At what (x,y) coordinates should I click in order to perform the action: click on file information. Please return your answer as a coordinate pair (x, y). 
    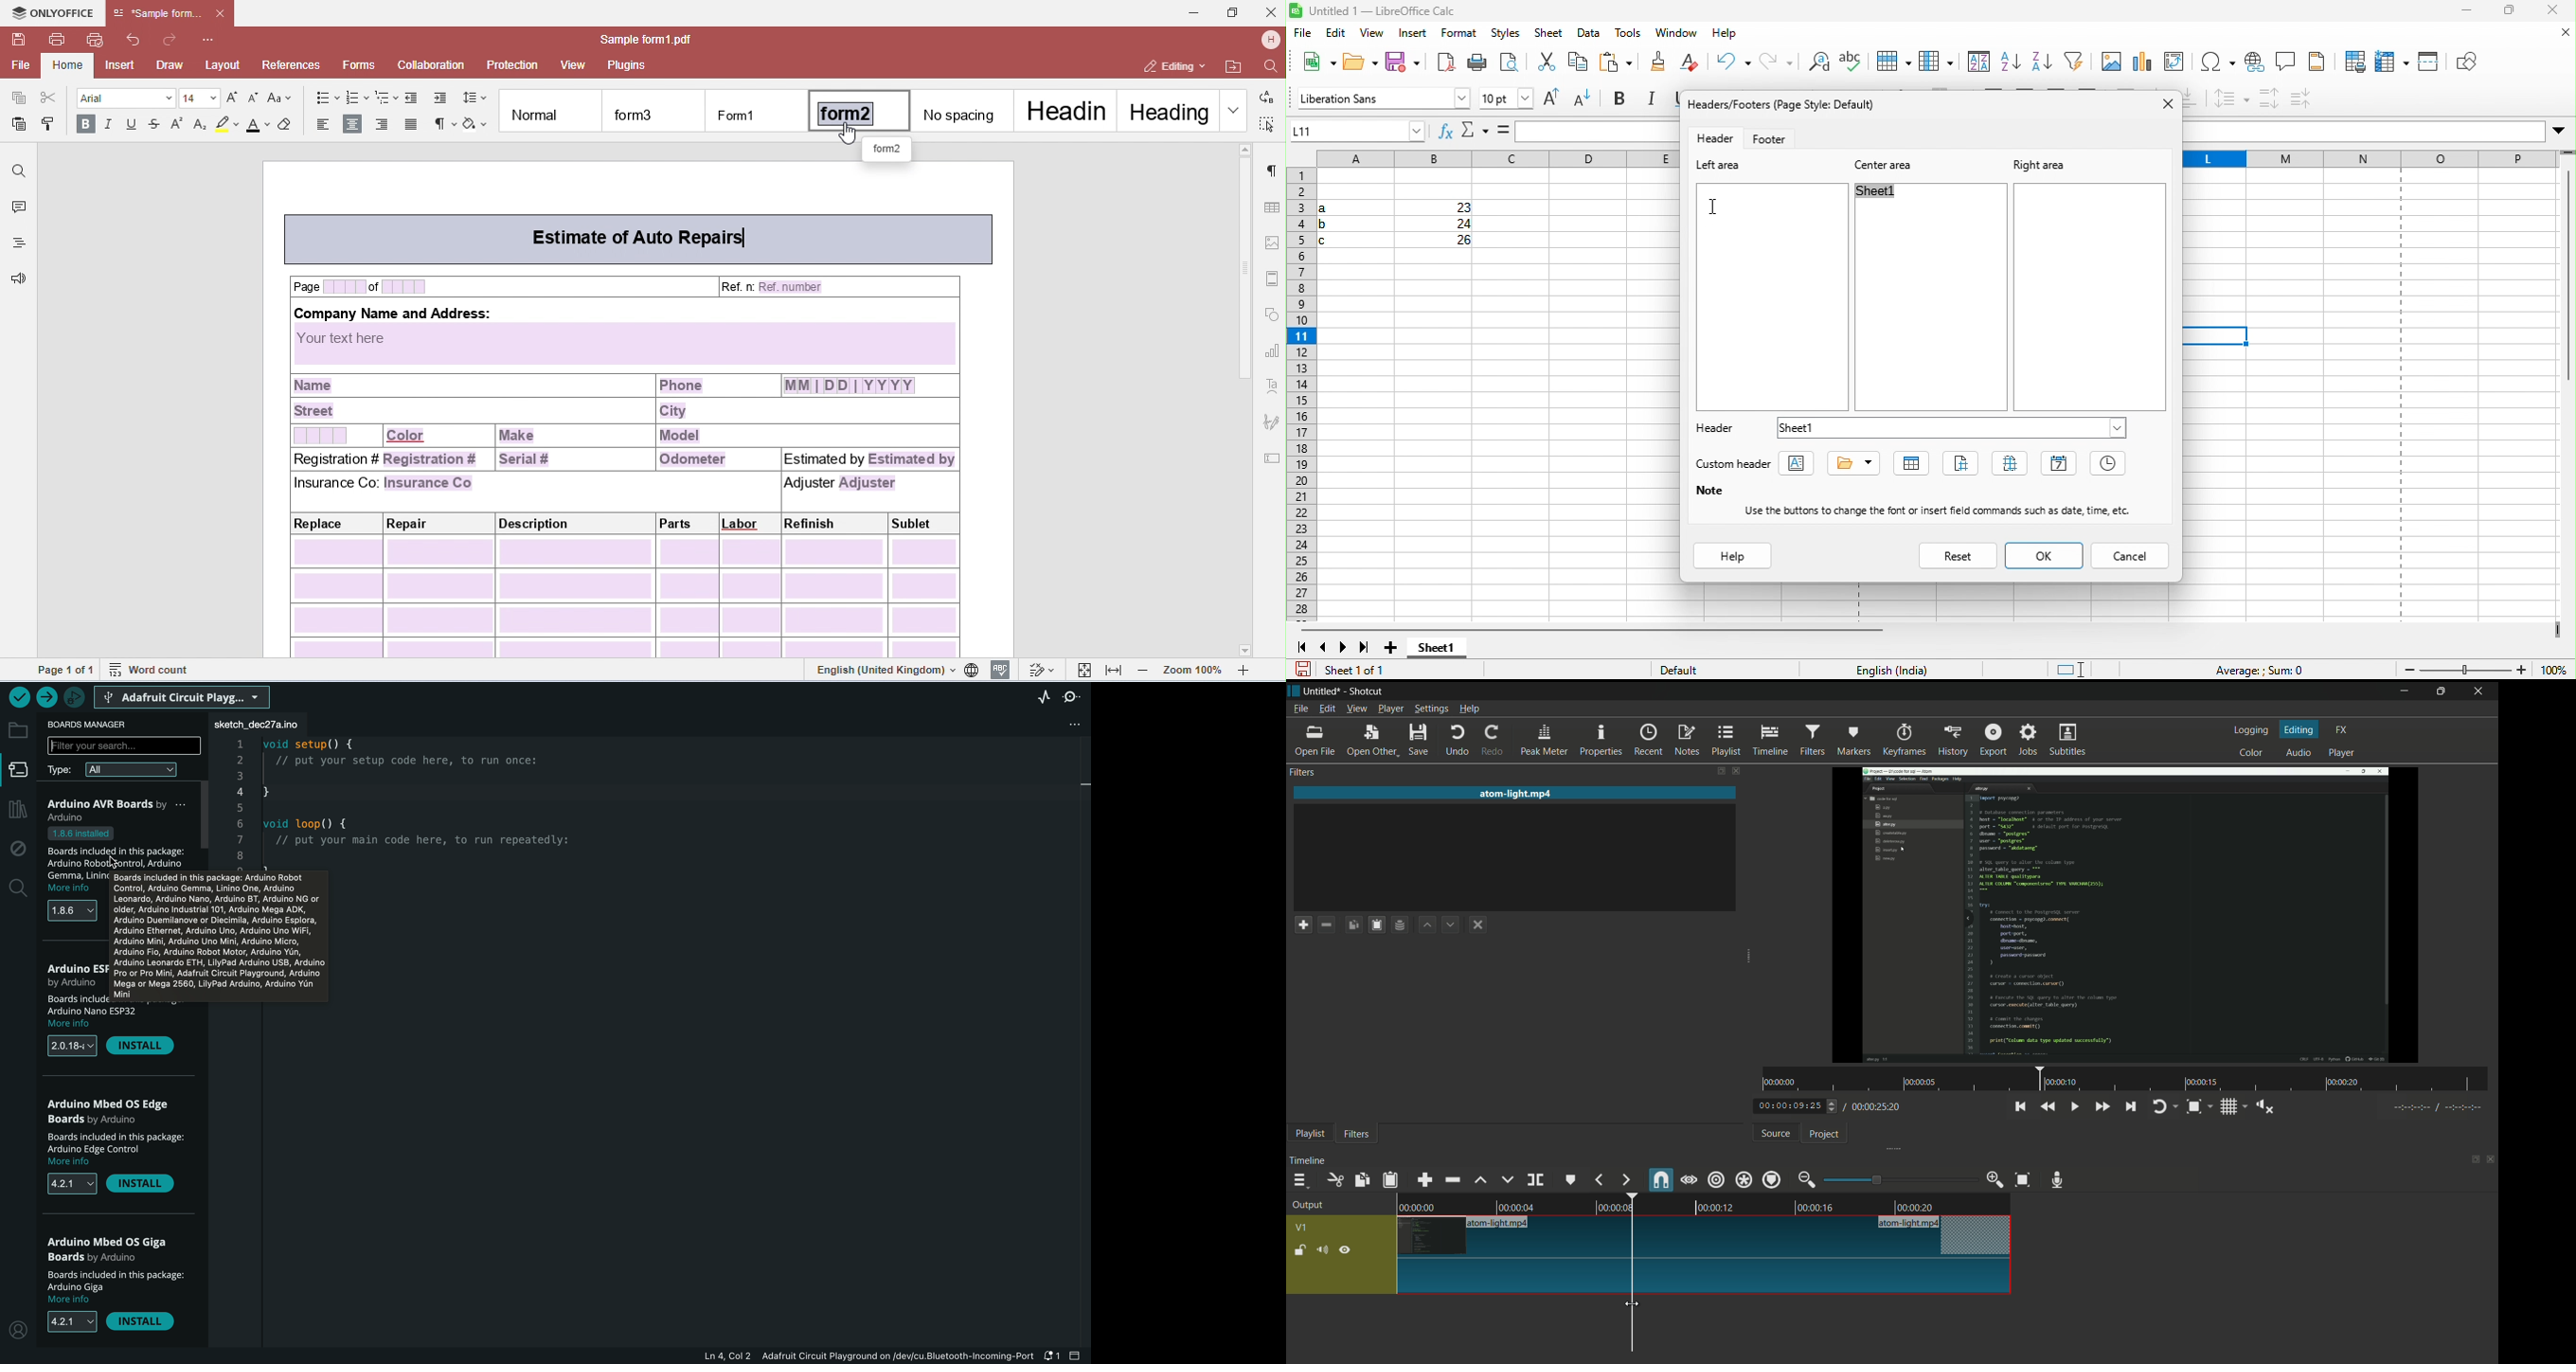
    Looking at the image, I should click on (831, 1358).